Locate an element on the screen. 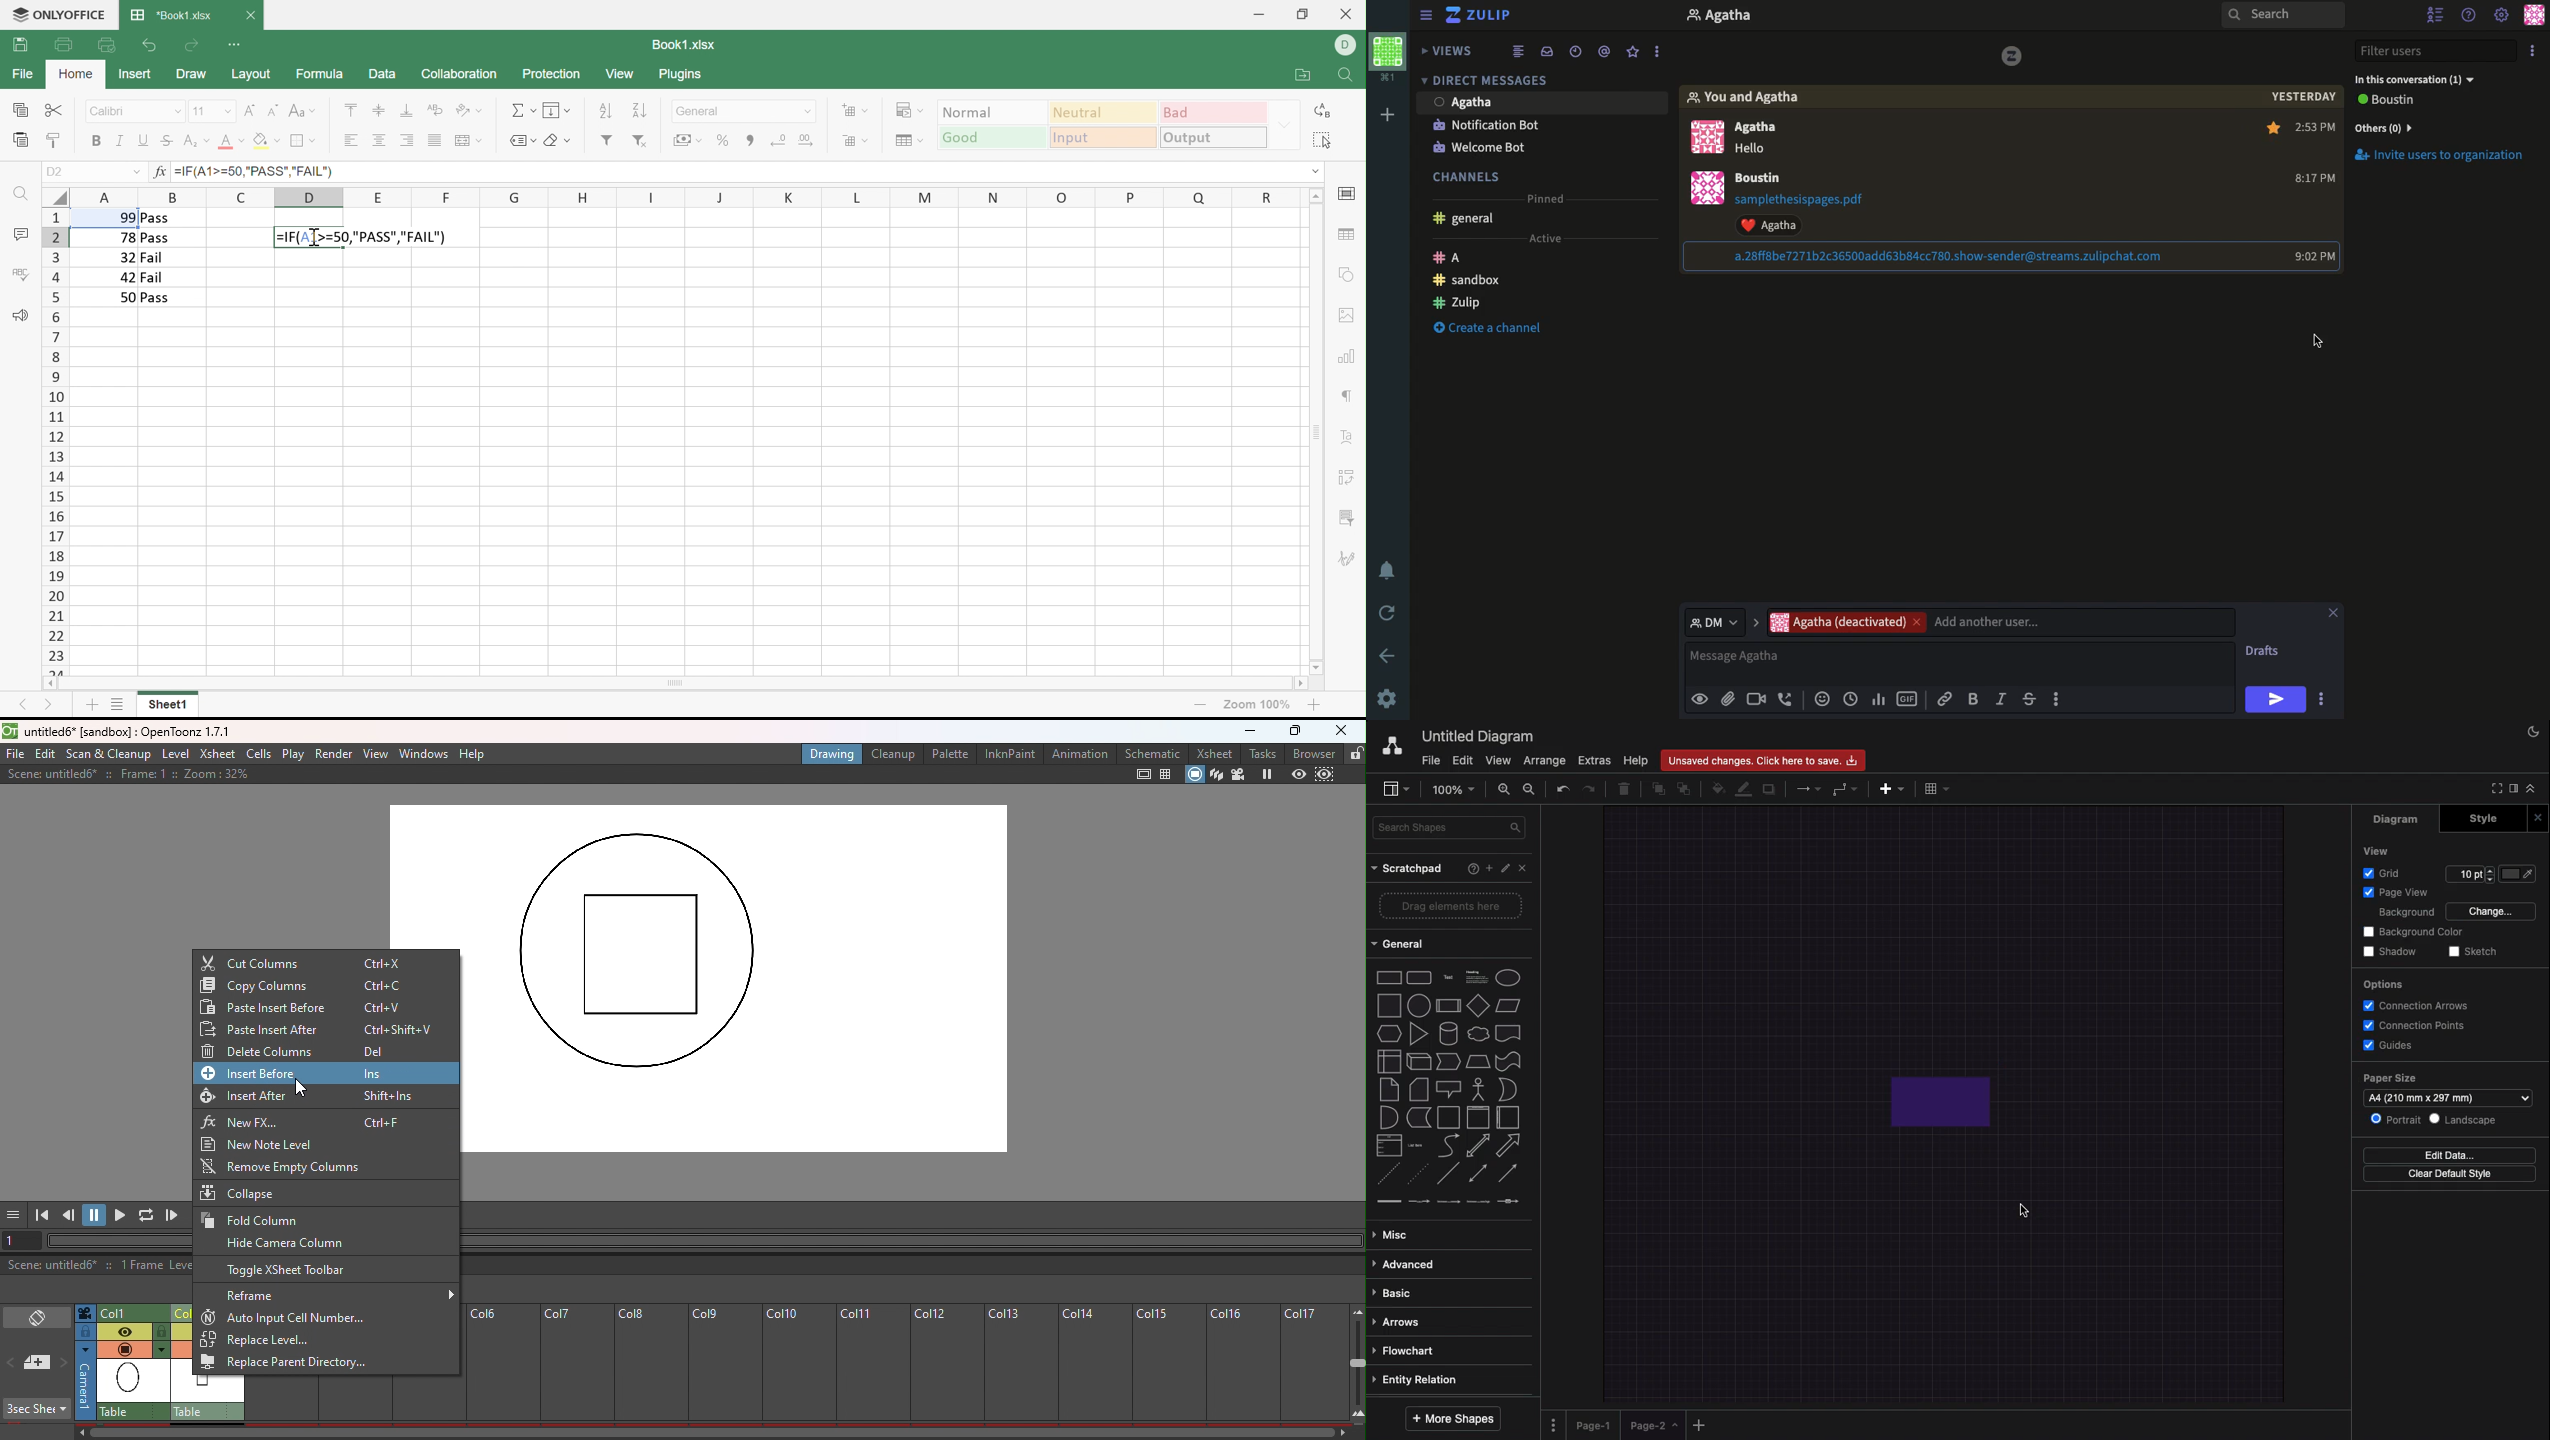  Line color is located at coordinates (1747, 788).